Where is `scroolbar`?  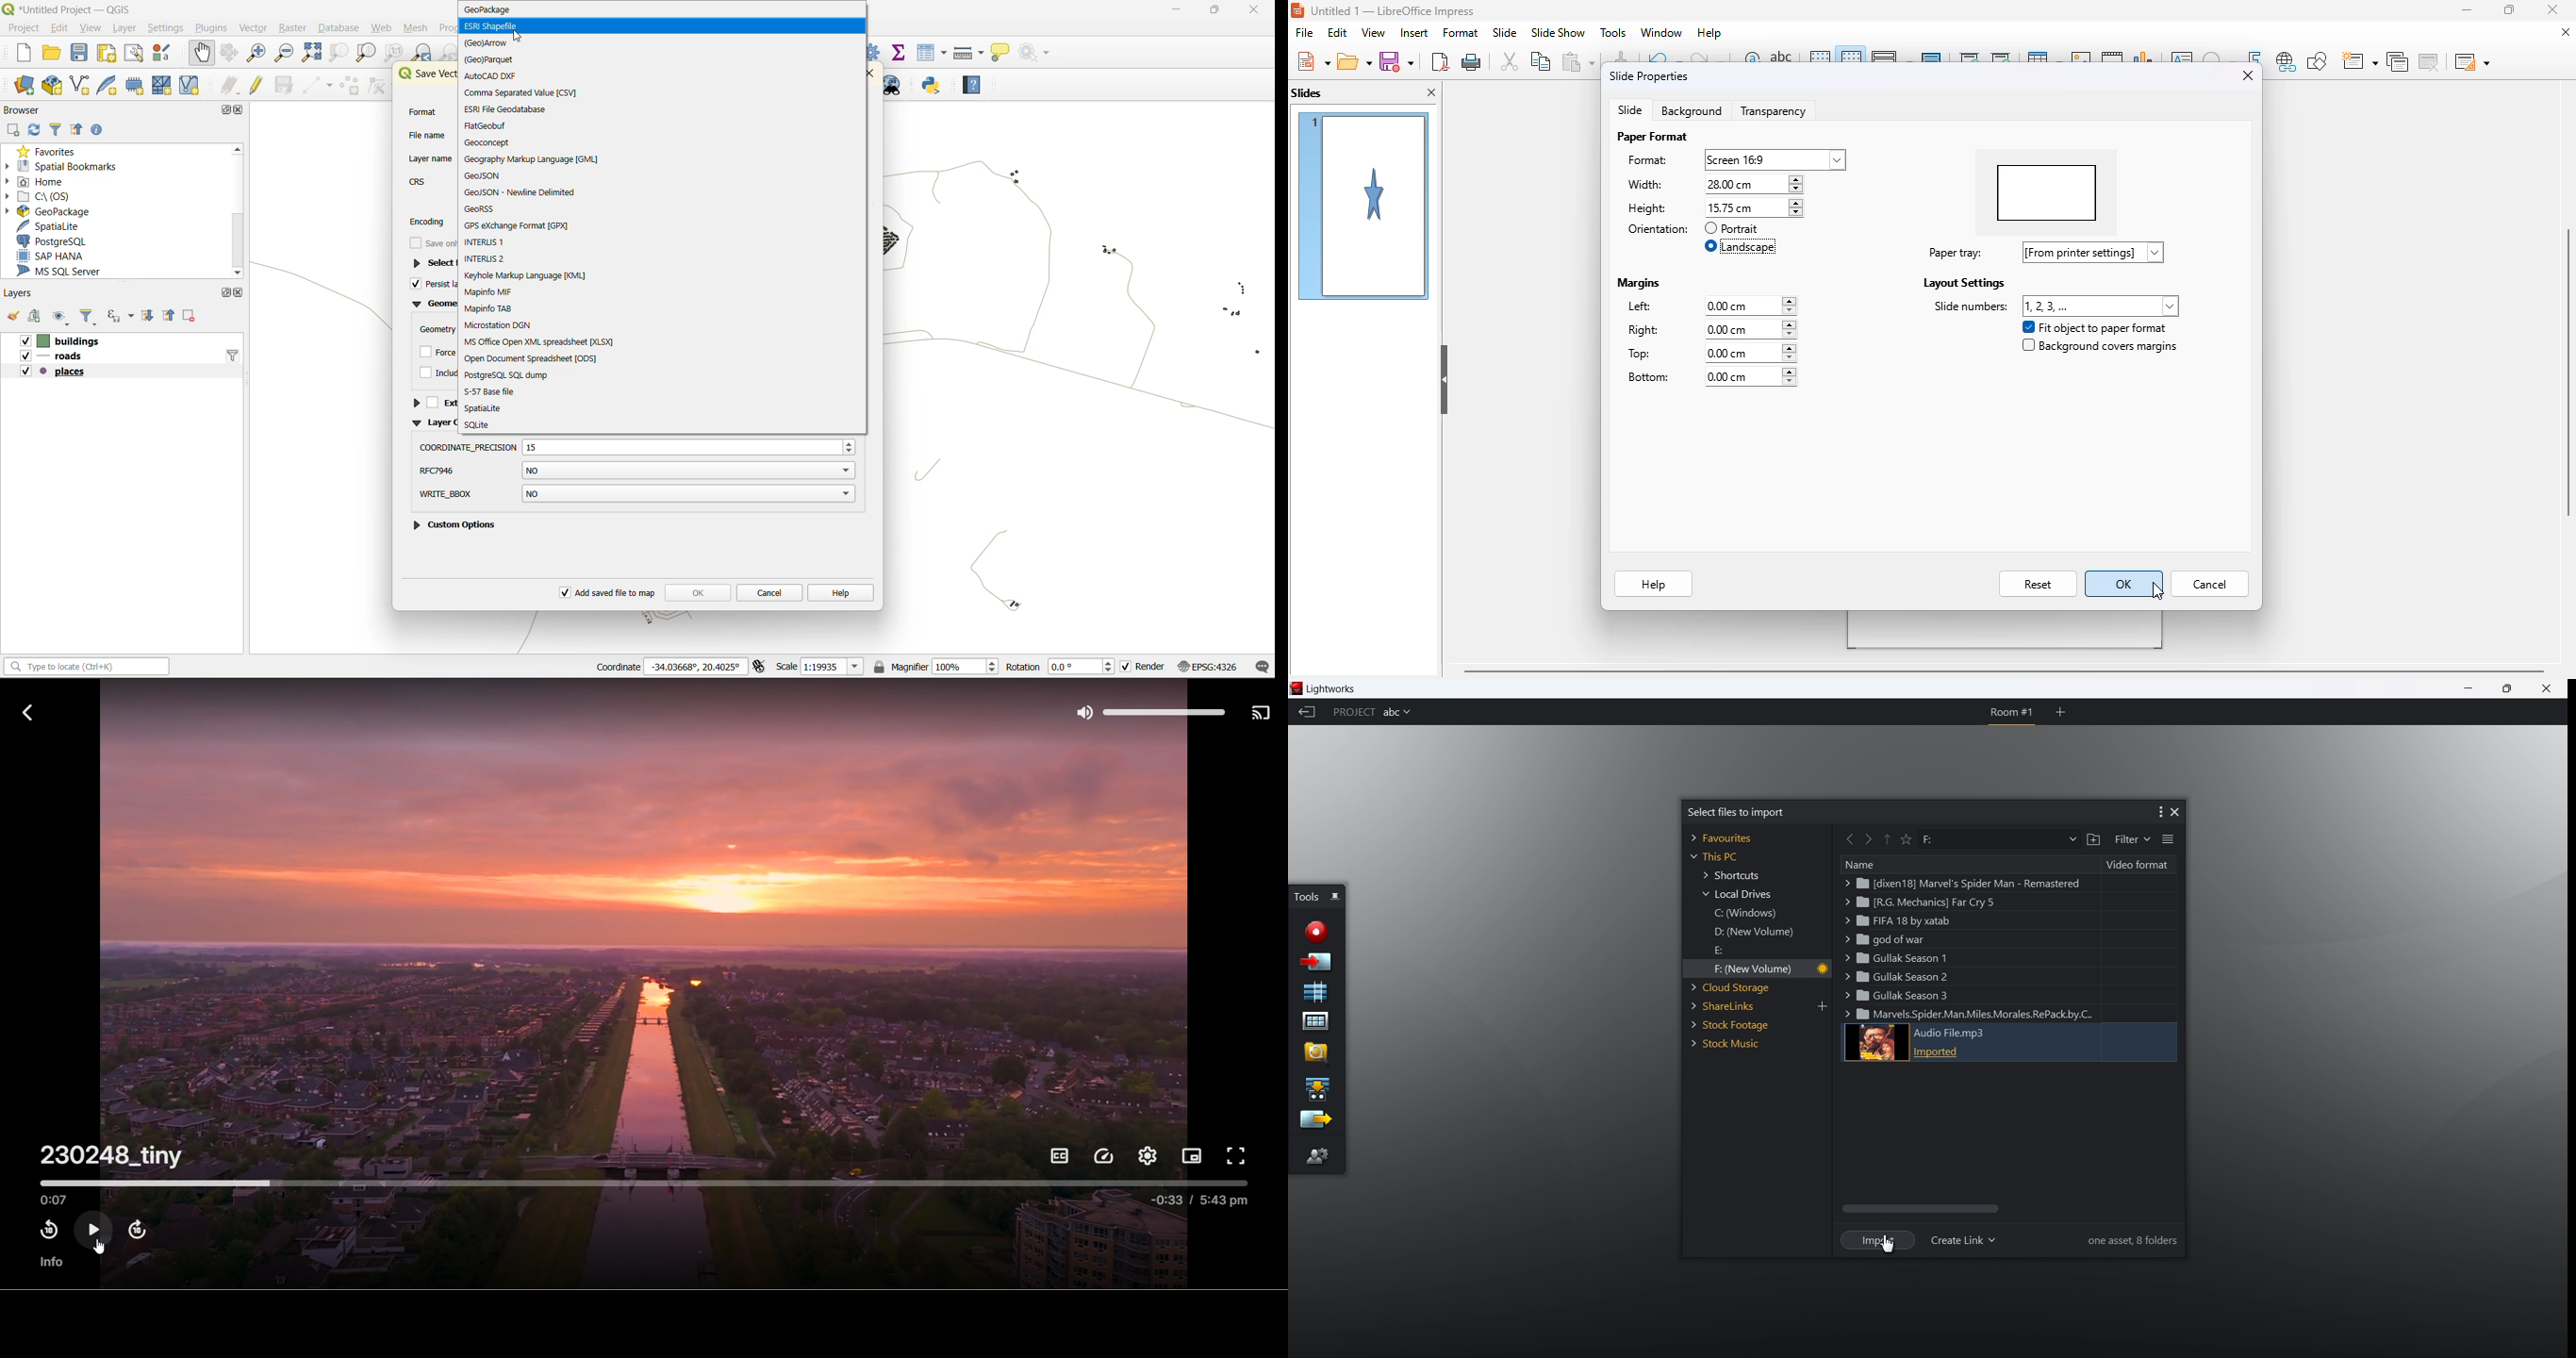
scroolbar is located at coordinates (239, 207).